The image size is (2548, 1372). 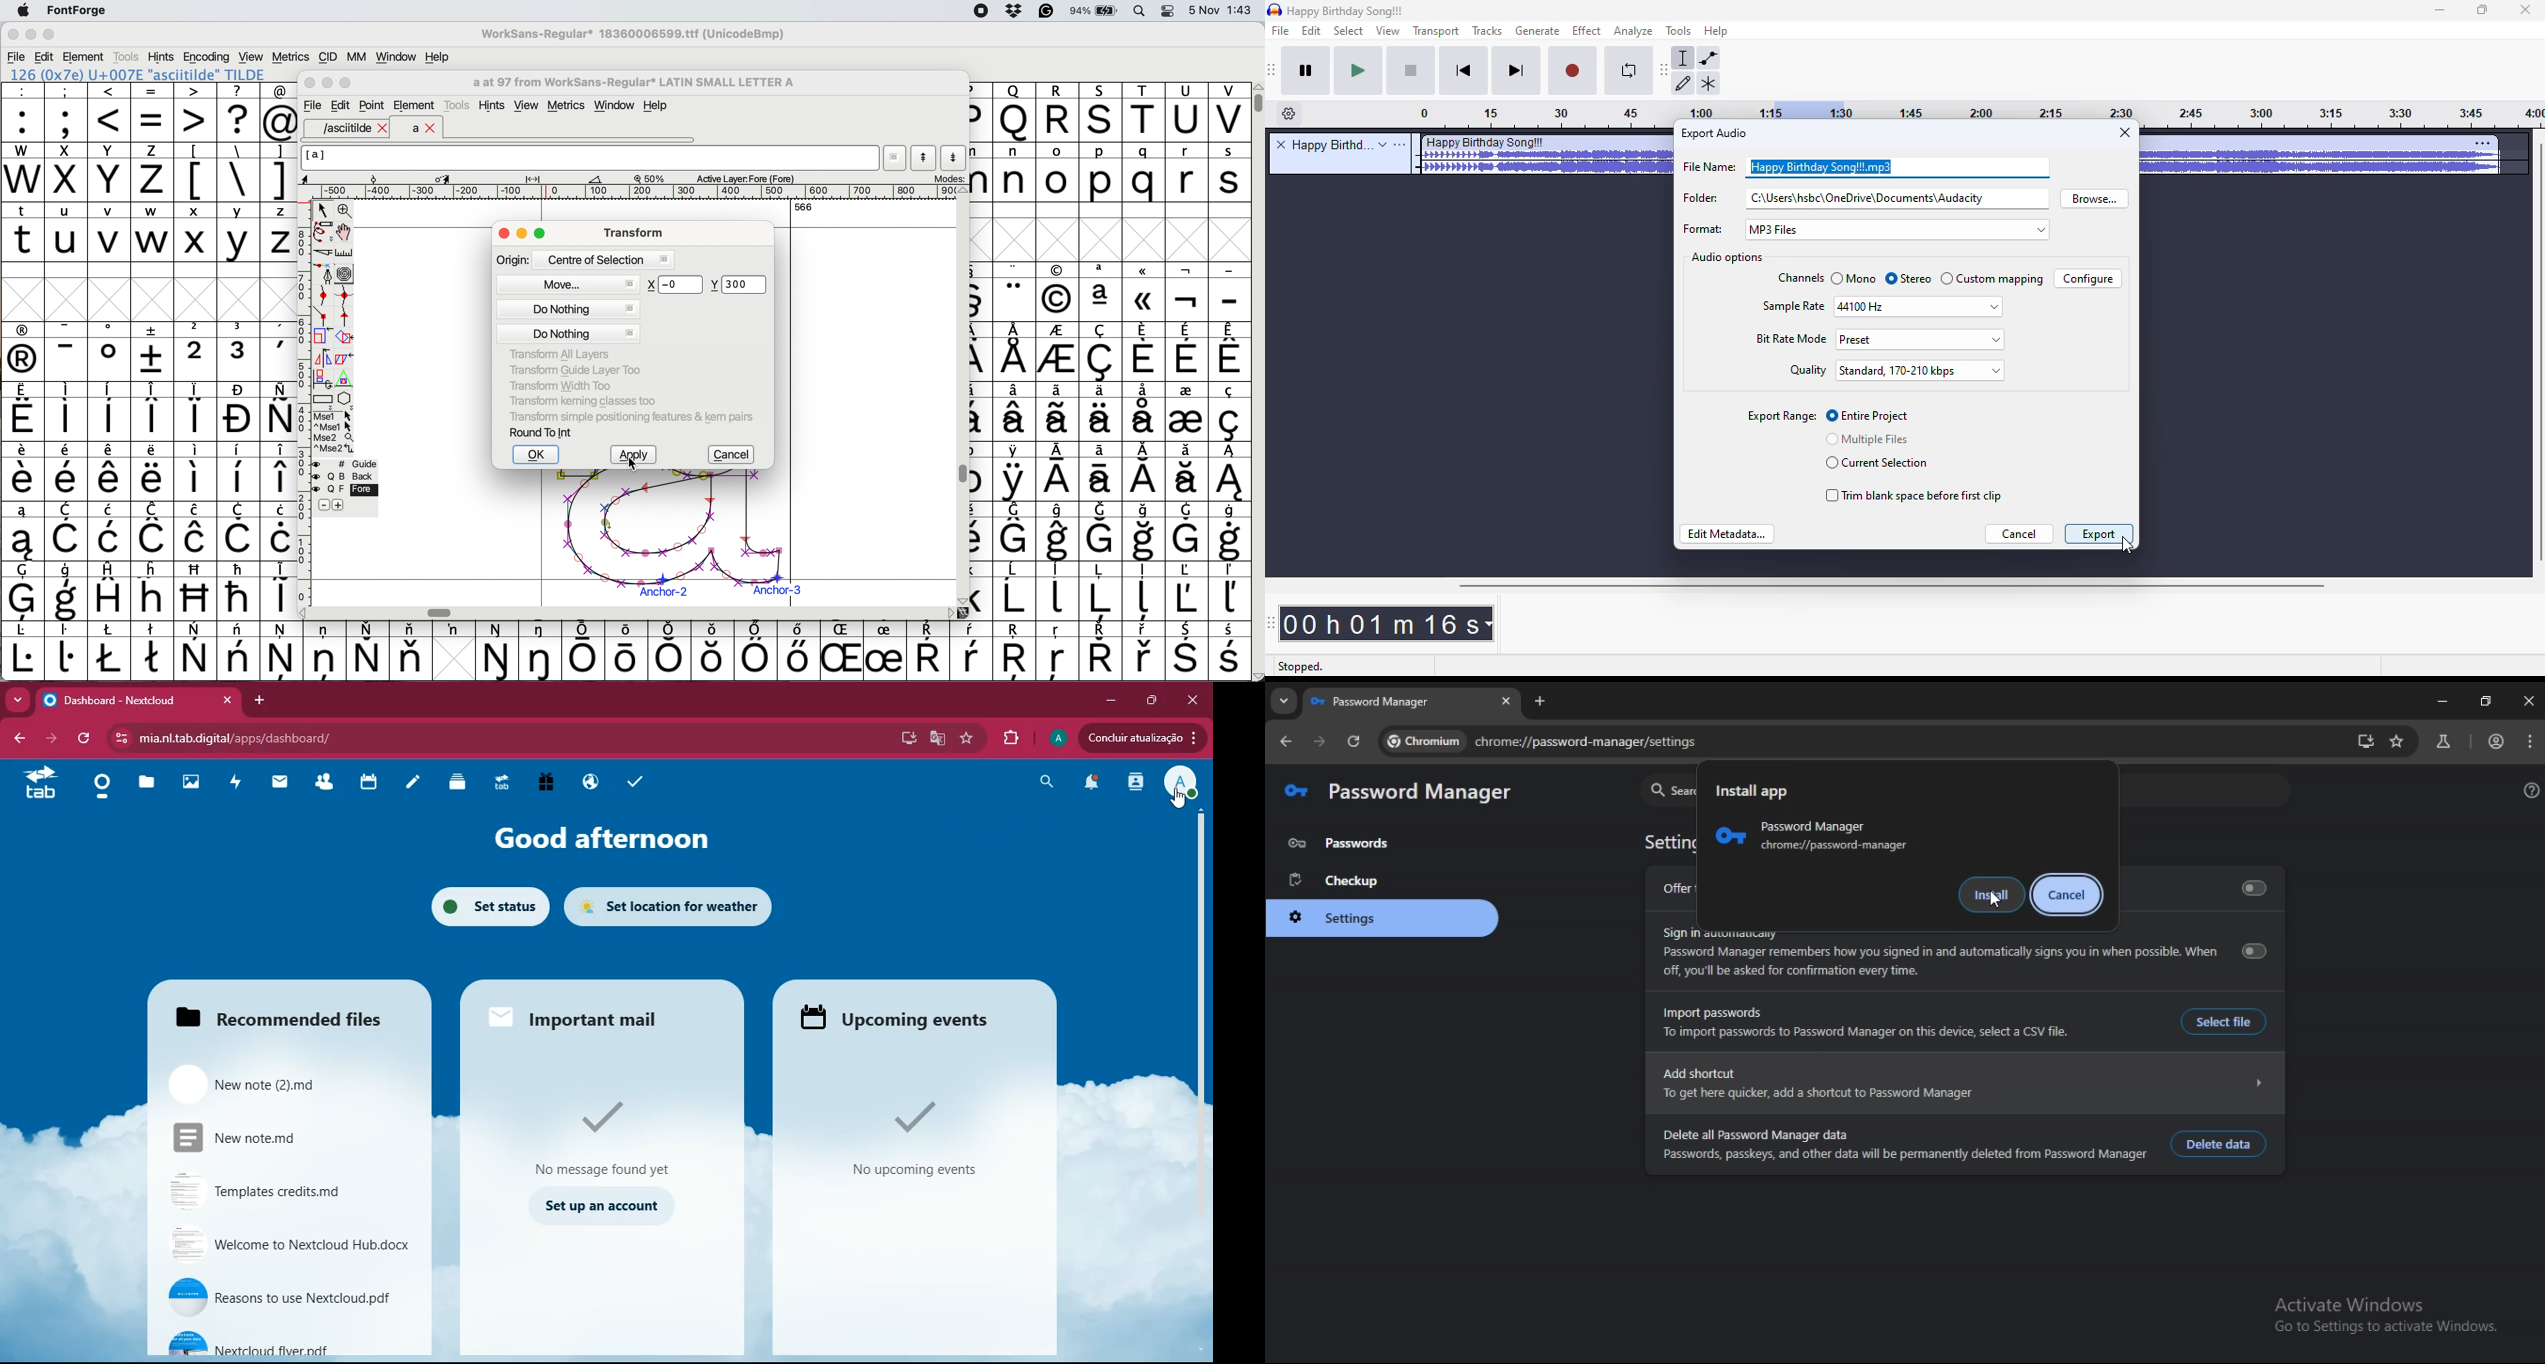 I want to click on audio options, so click(x=1728, y=258).